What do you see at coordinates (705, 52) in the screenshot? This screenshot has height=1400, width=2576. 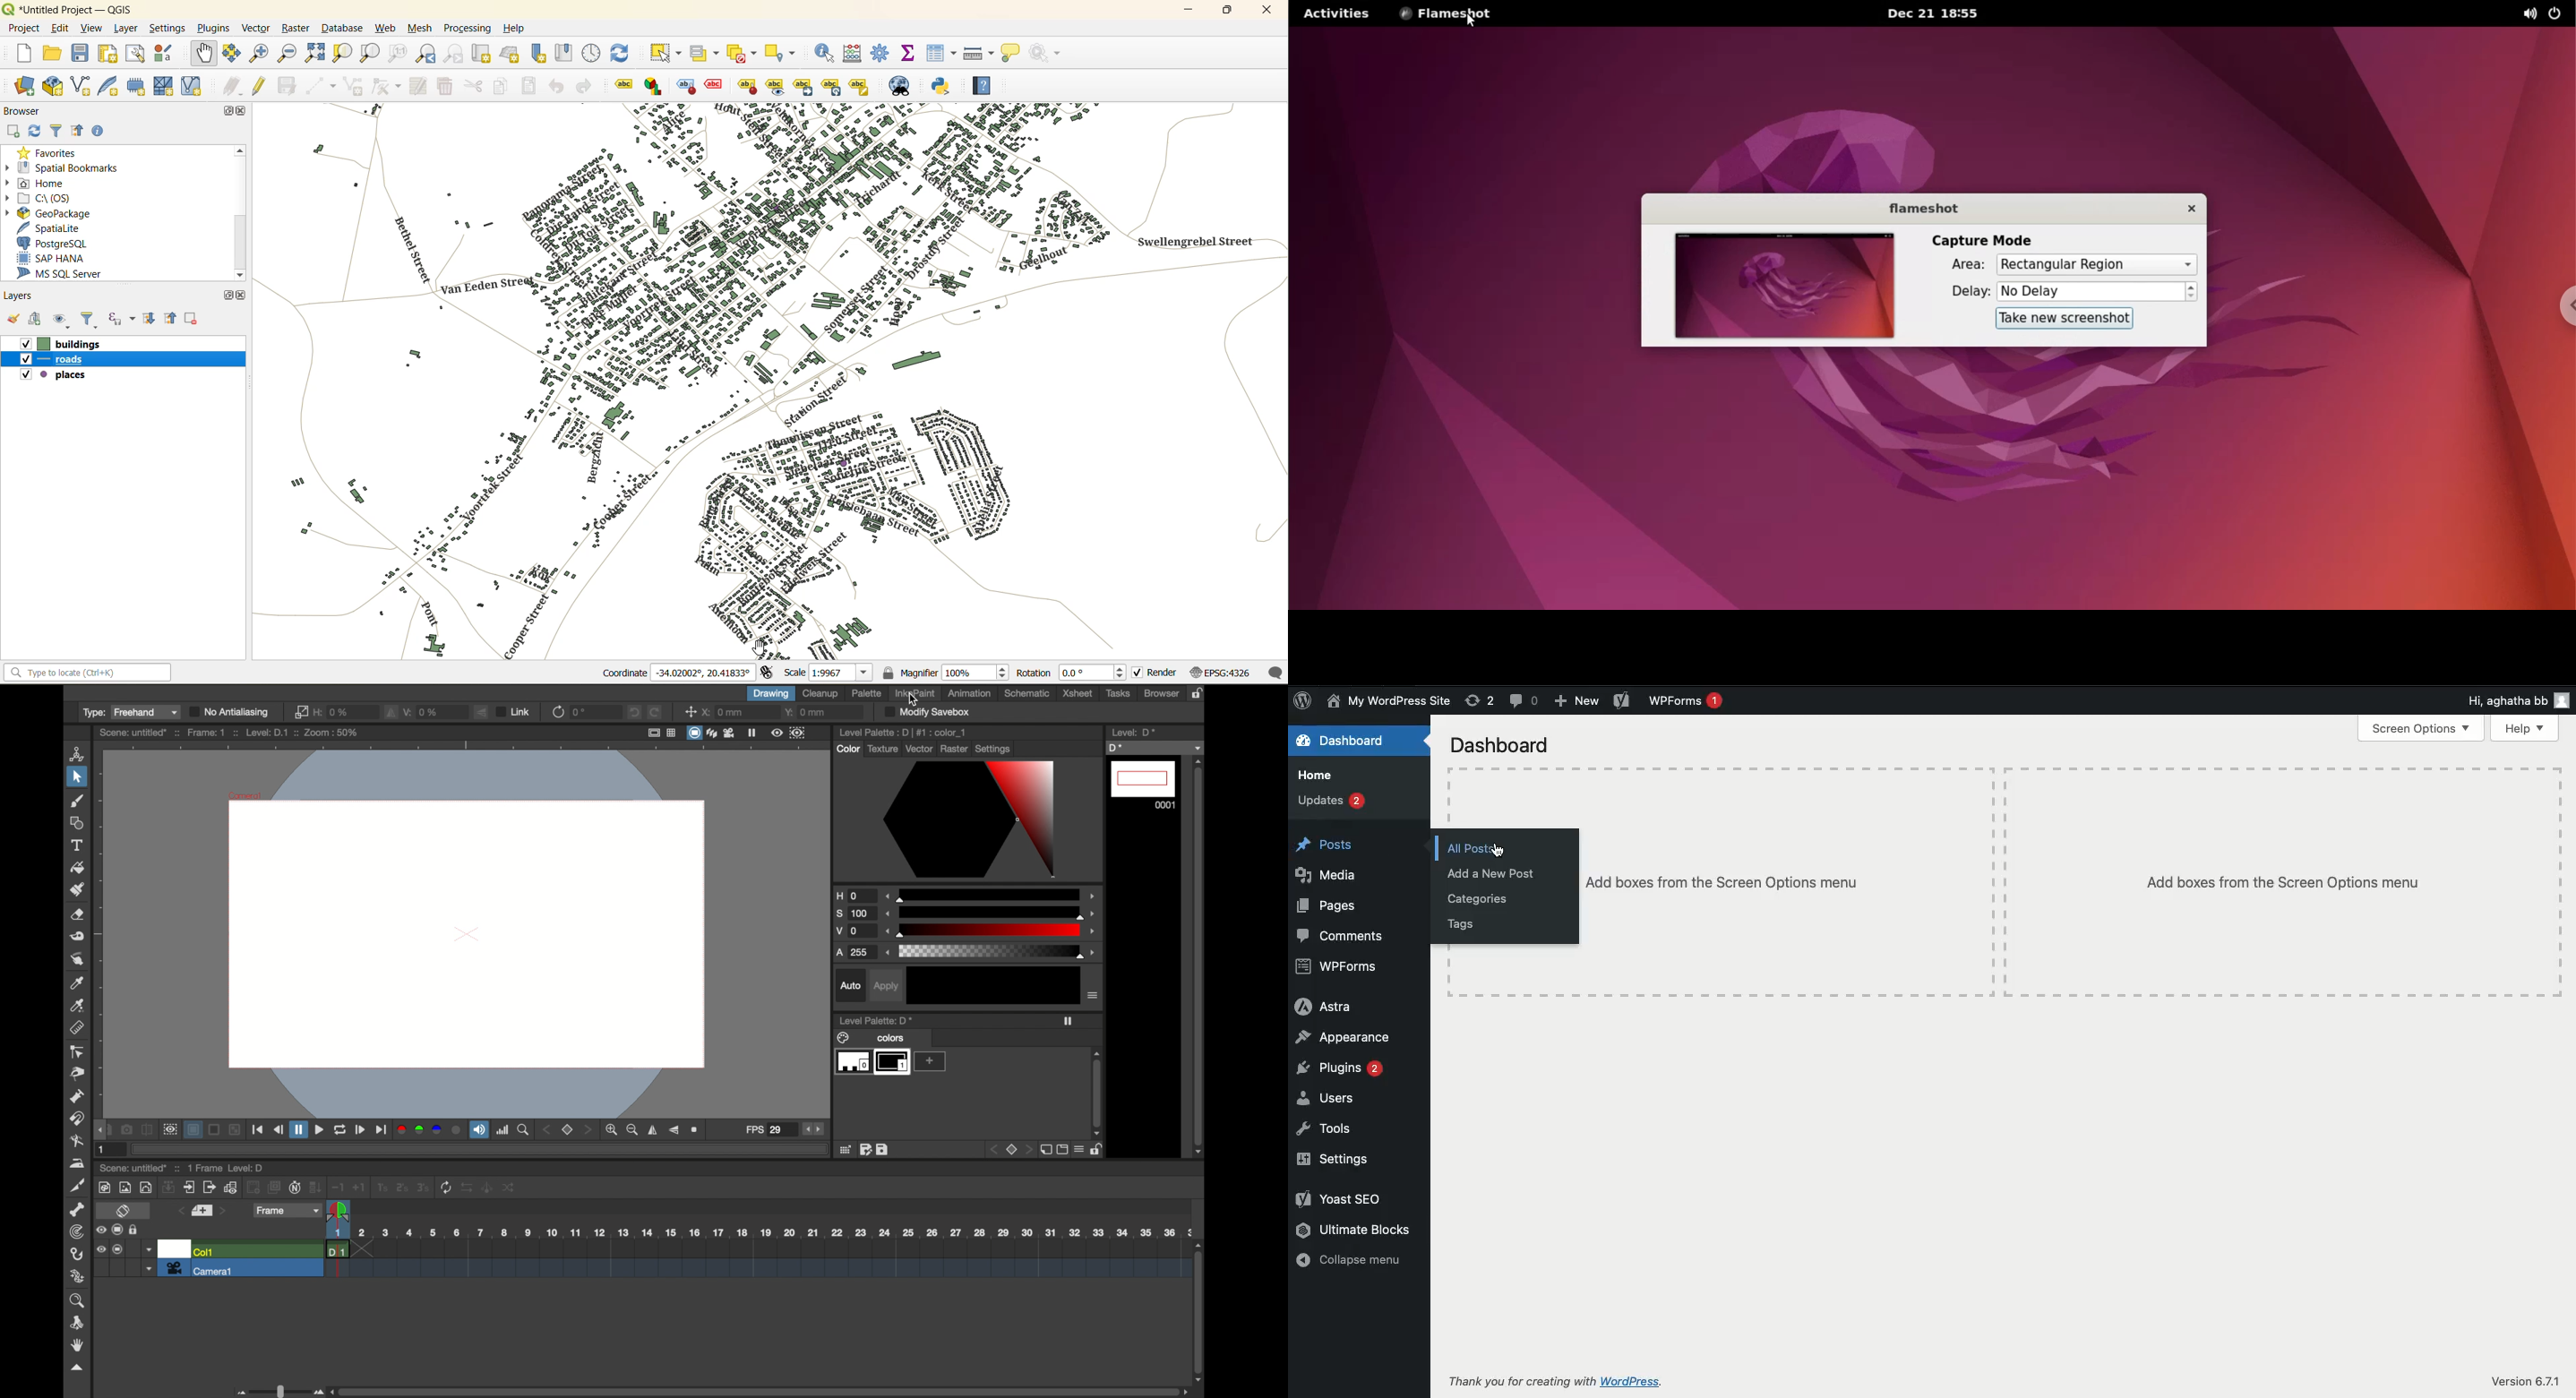 I see `select value` at bounding box center [705, 52].